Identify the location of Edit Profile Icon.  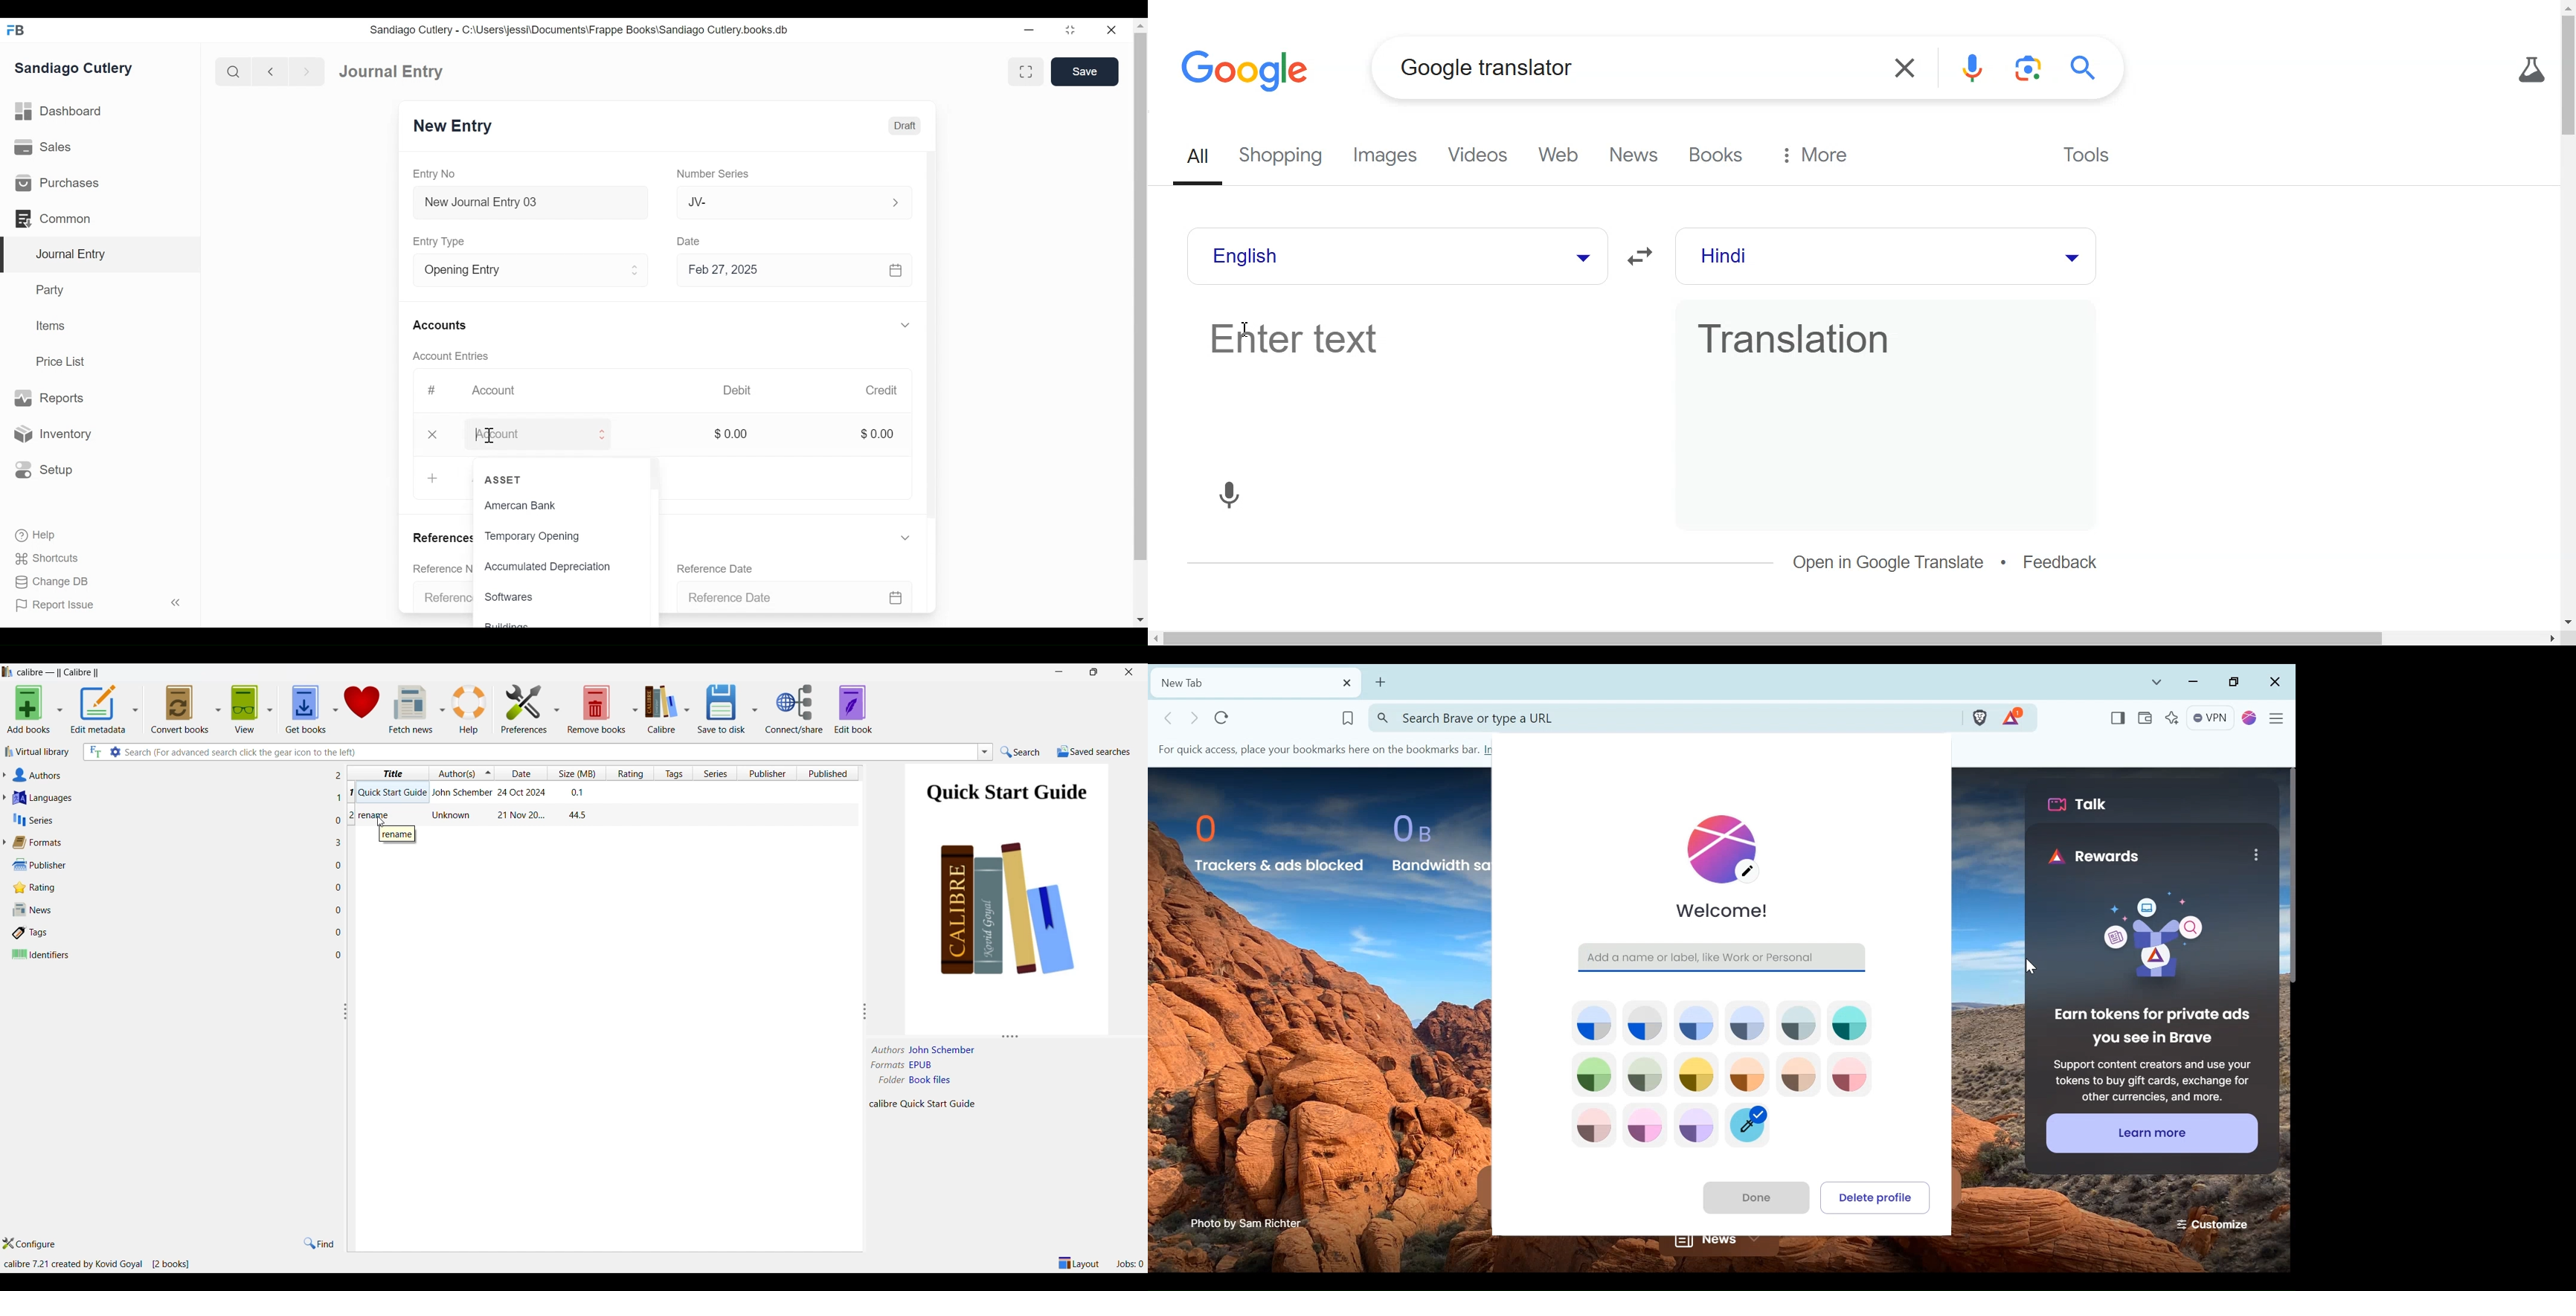
(1727, 846).